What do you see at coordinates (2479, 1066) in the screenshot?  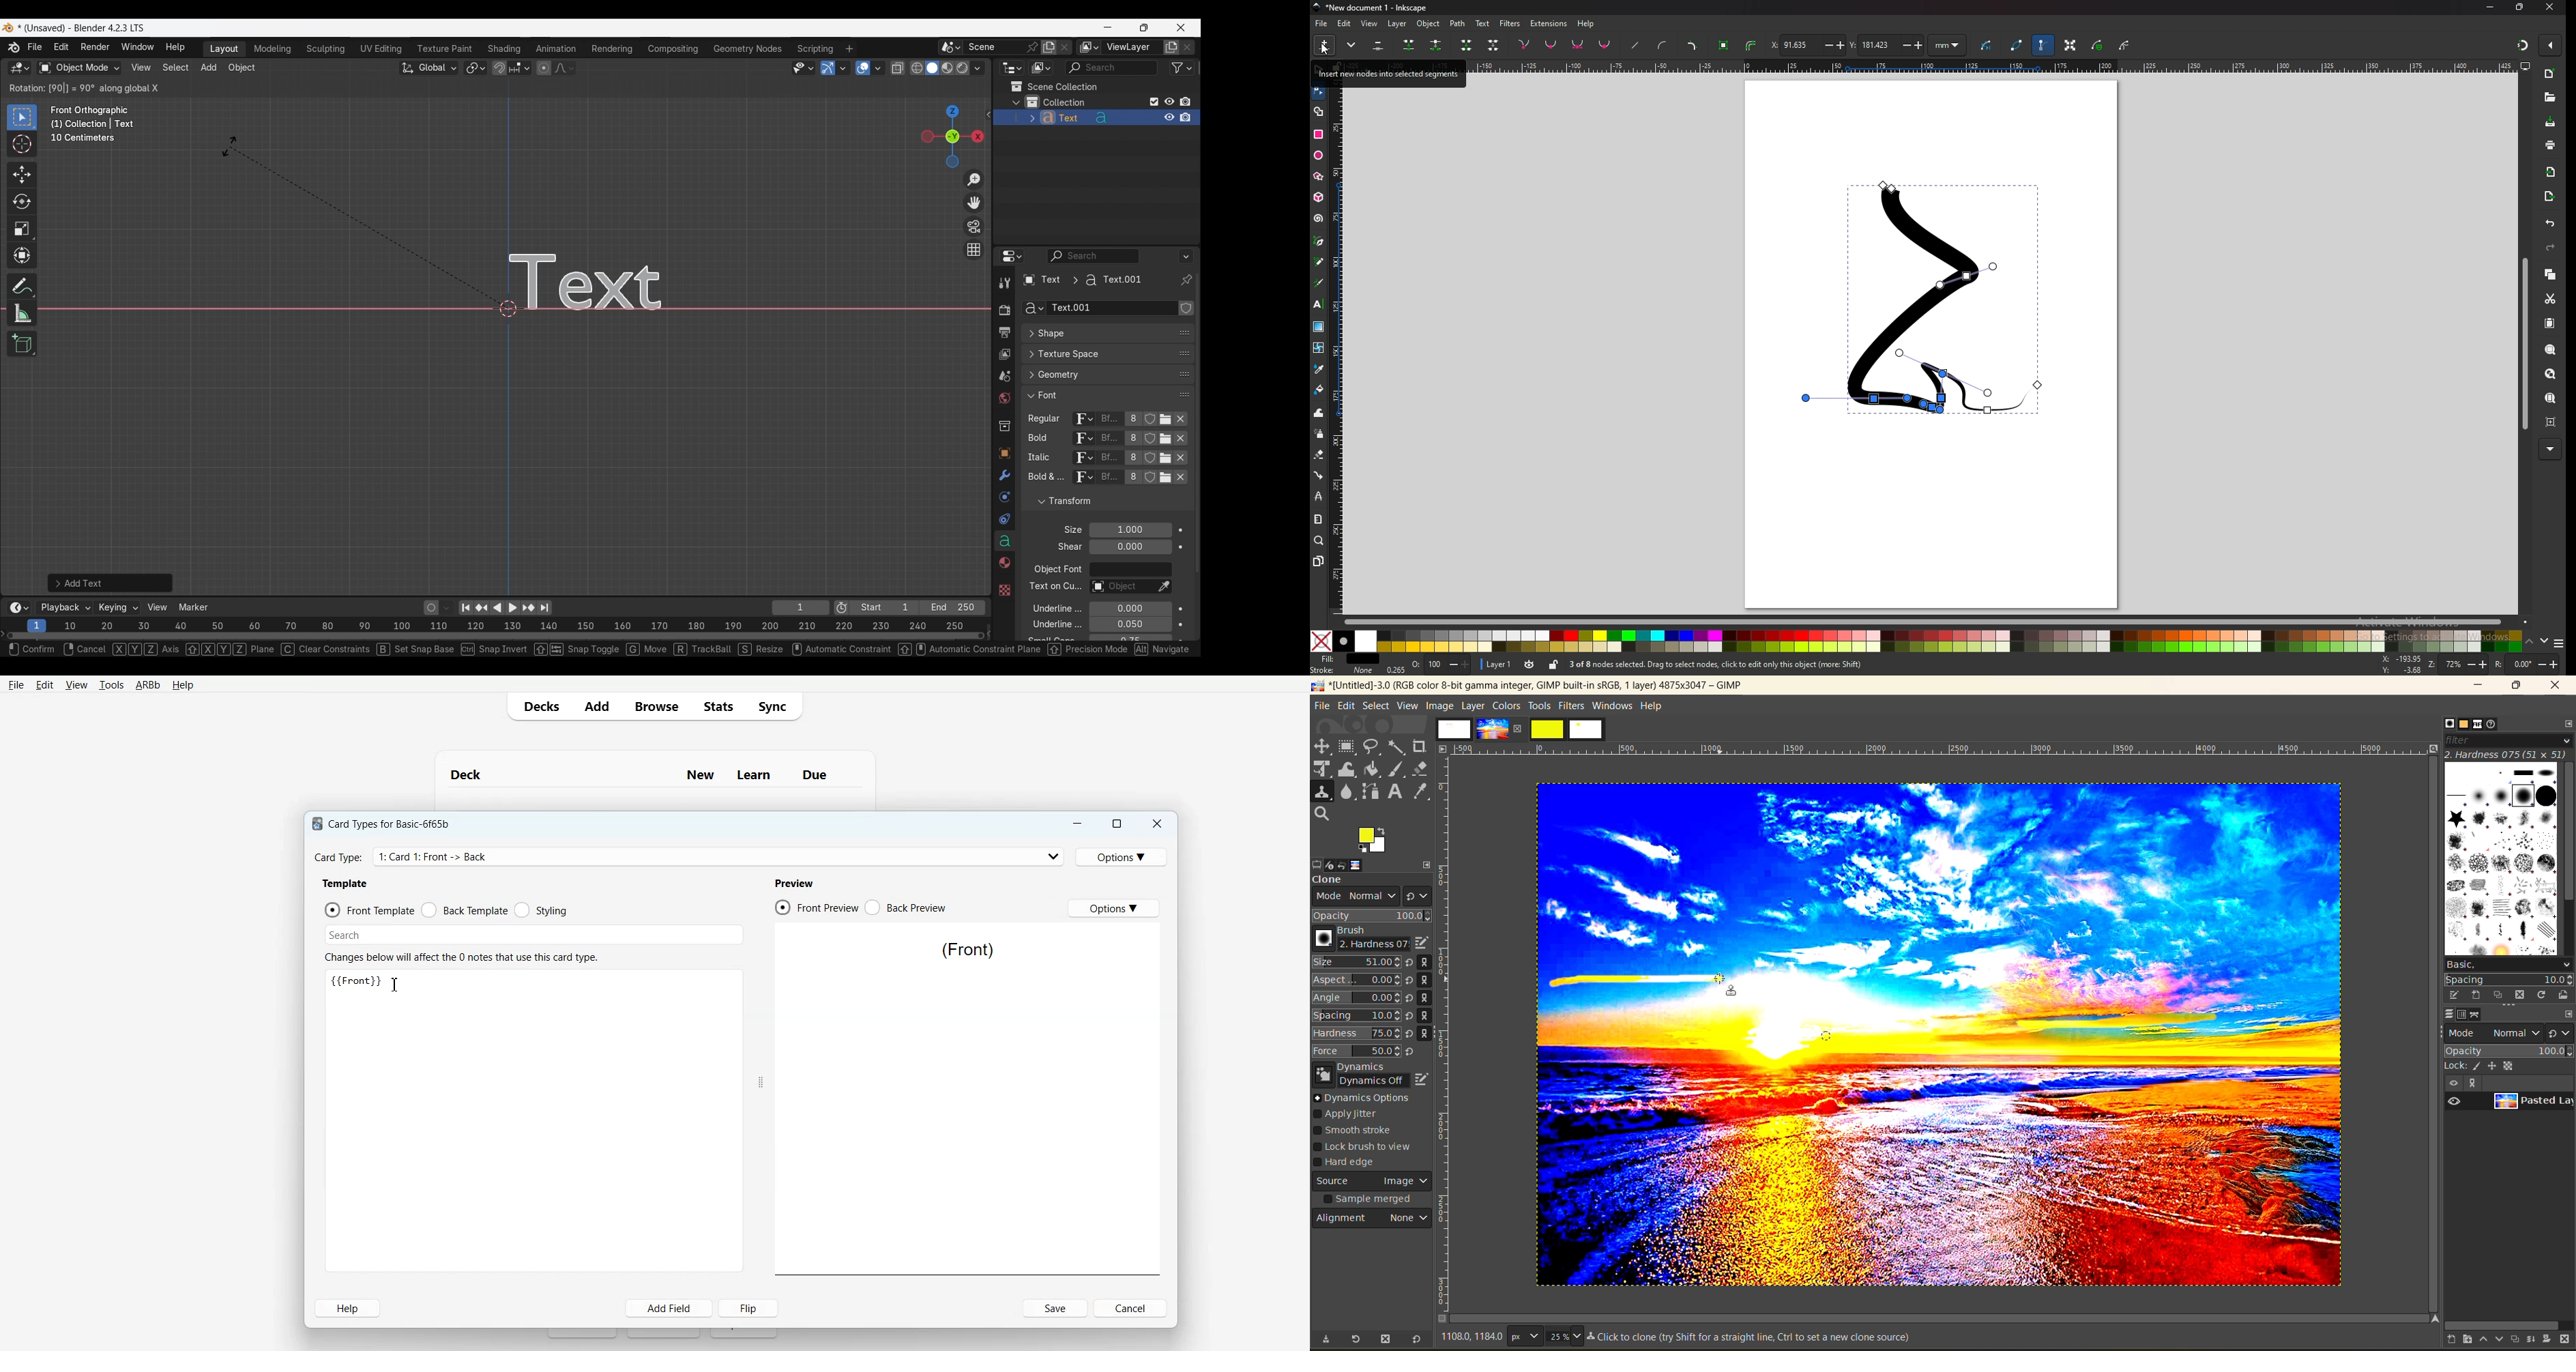 I see `painting tool` at bounding box center [2479, 1066].